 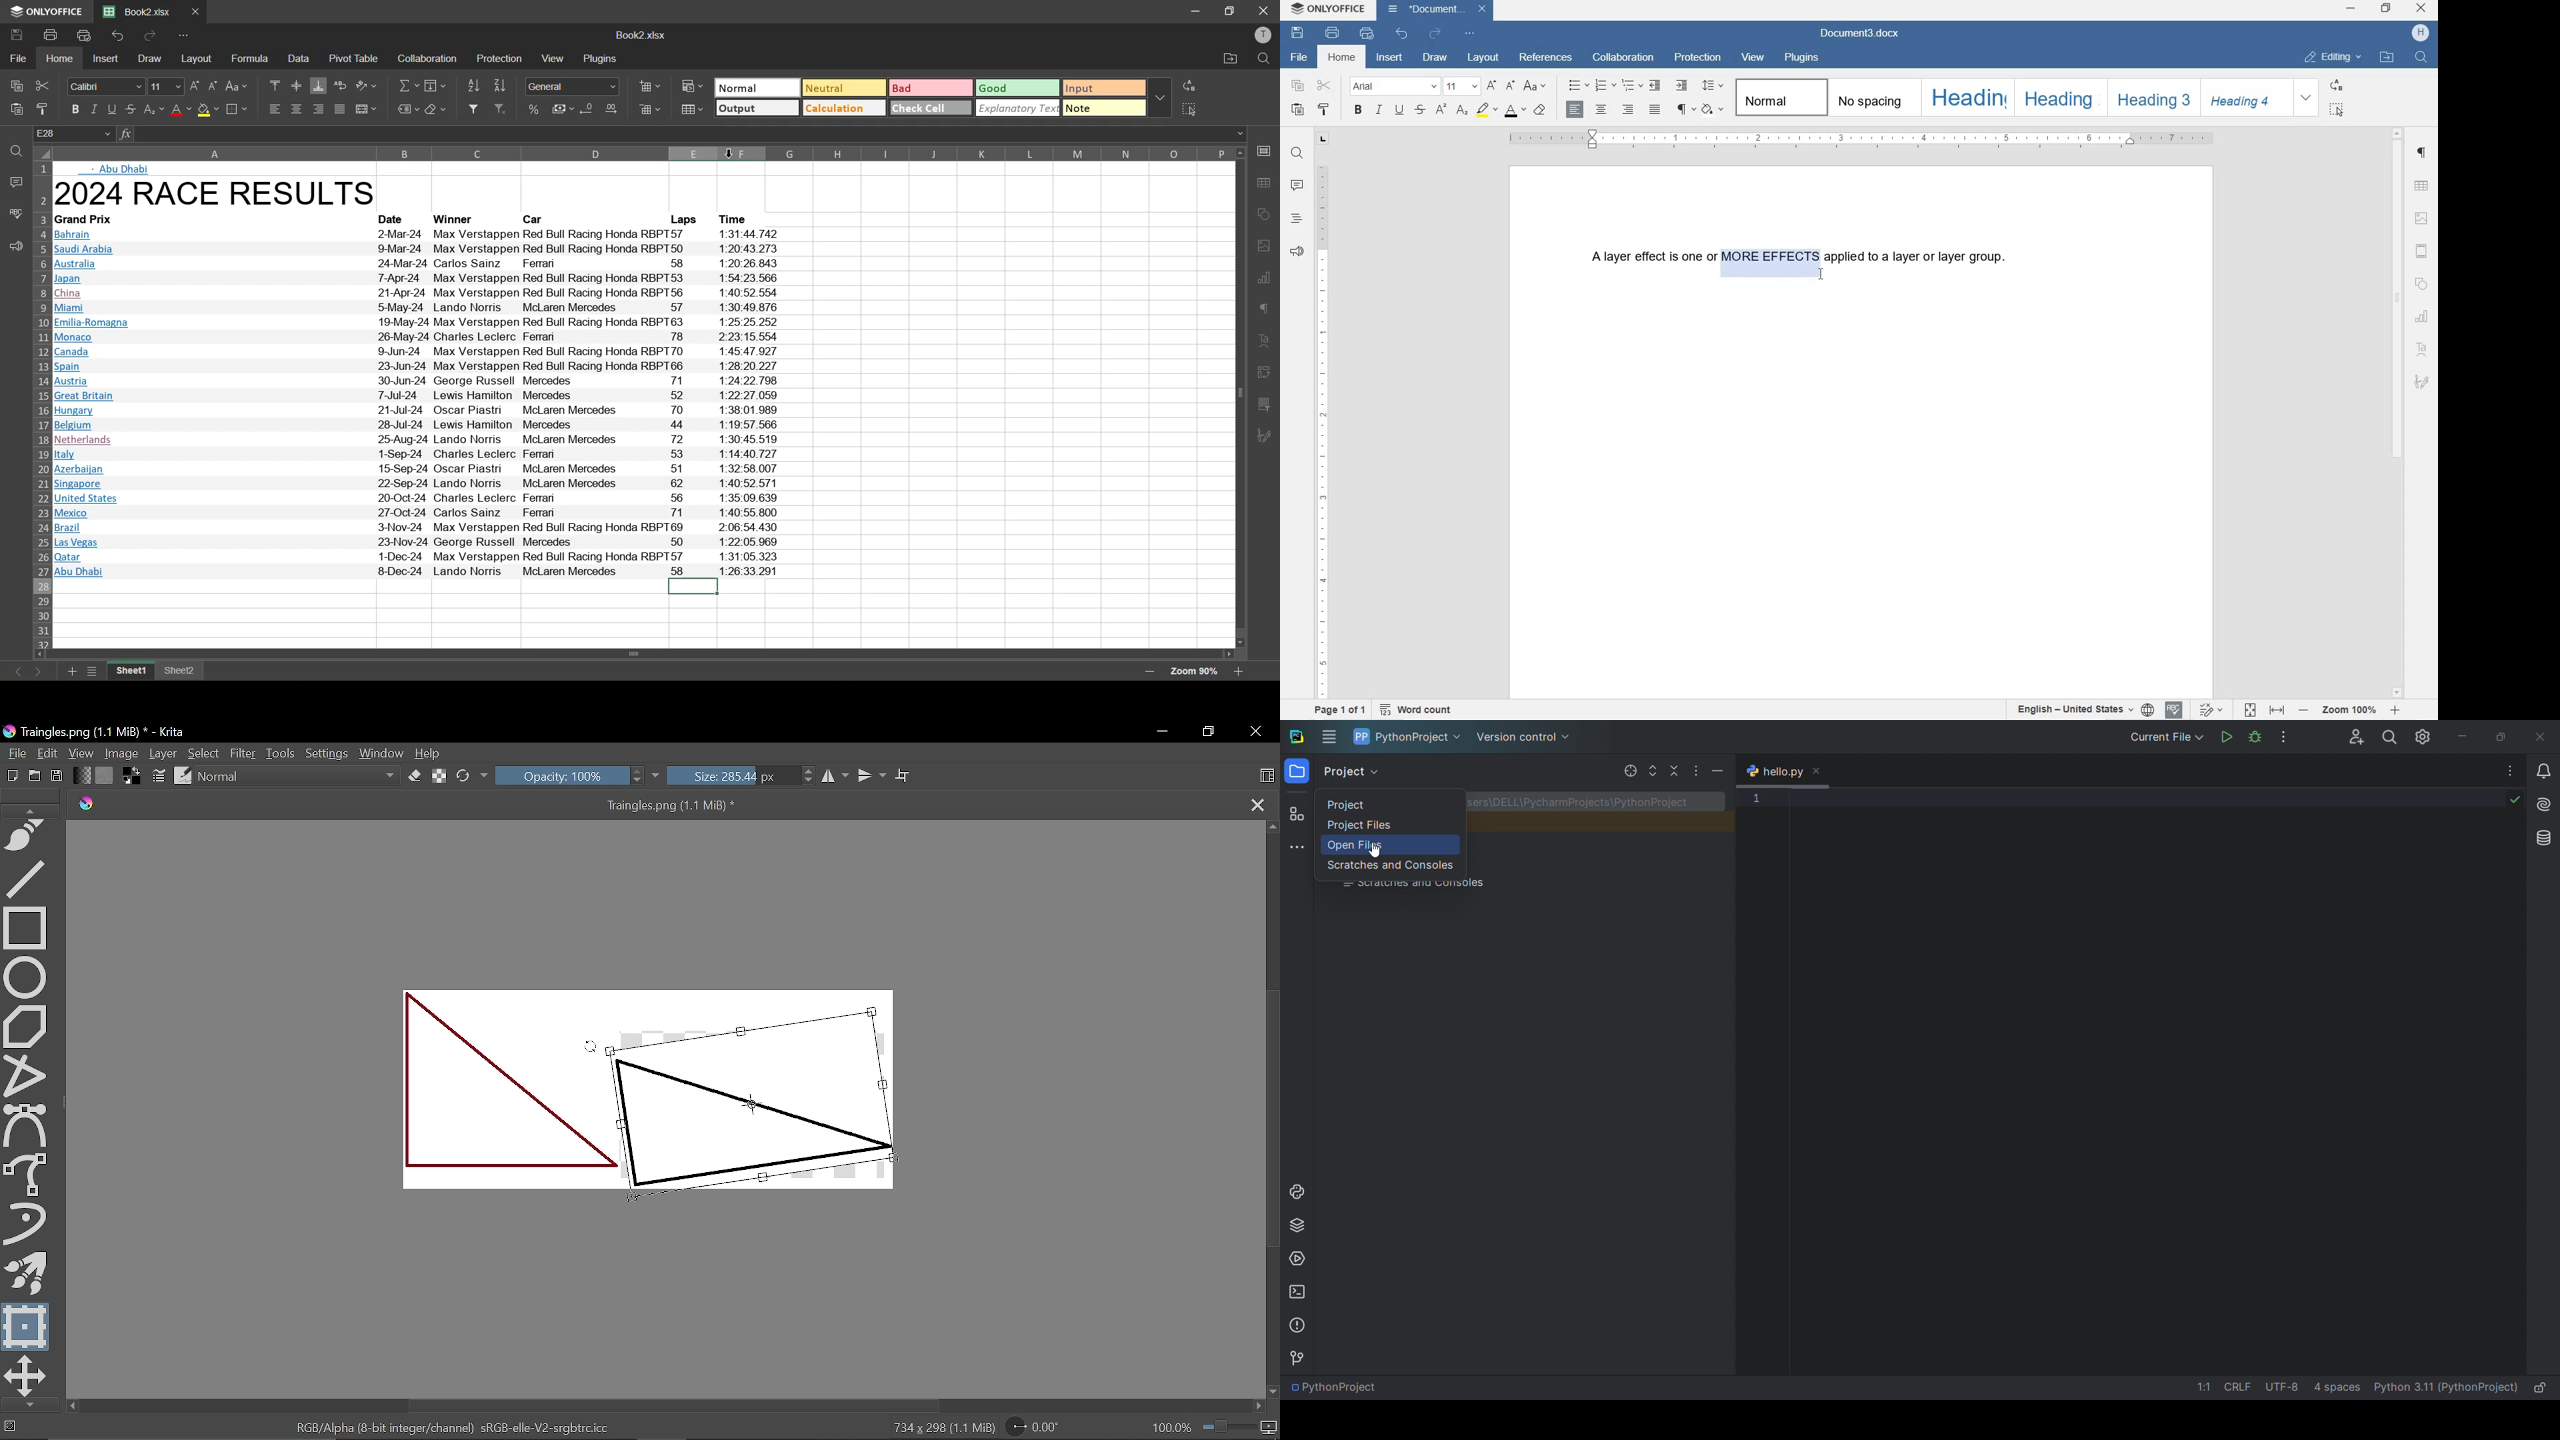 I want to click on Belgium 28-Jul-24 Lewis Hamilton Mercedes 44 1:19:57 .566, so click(x=417, y=425).